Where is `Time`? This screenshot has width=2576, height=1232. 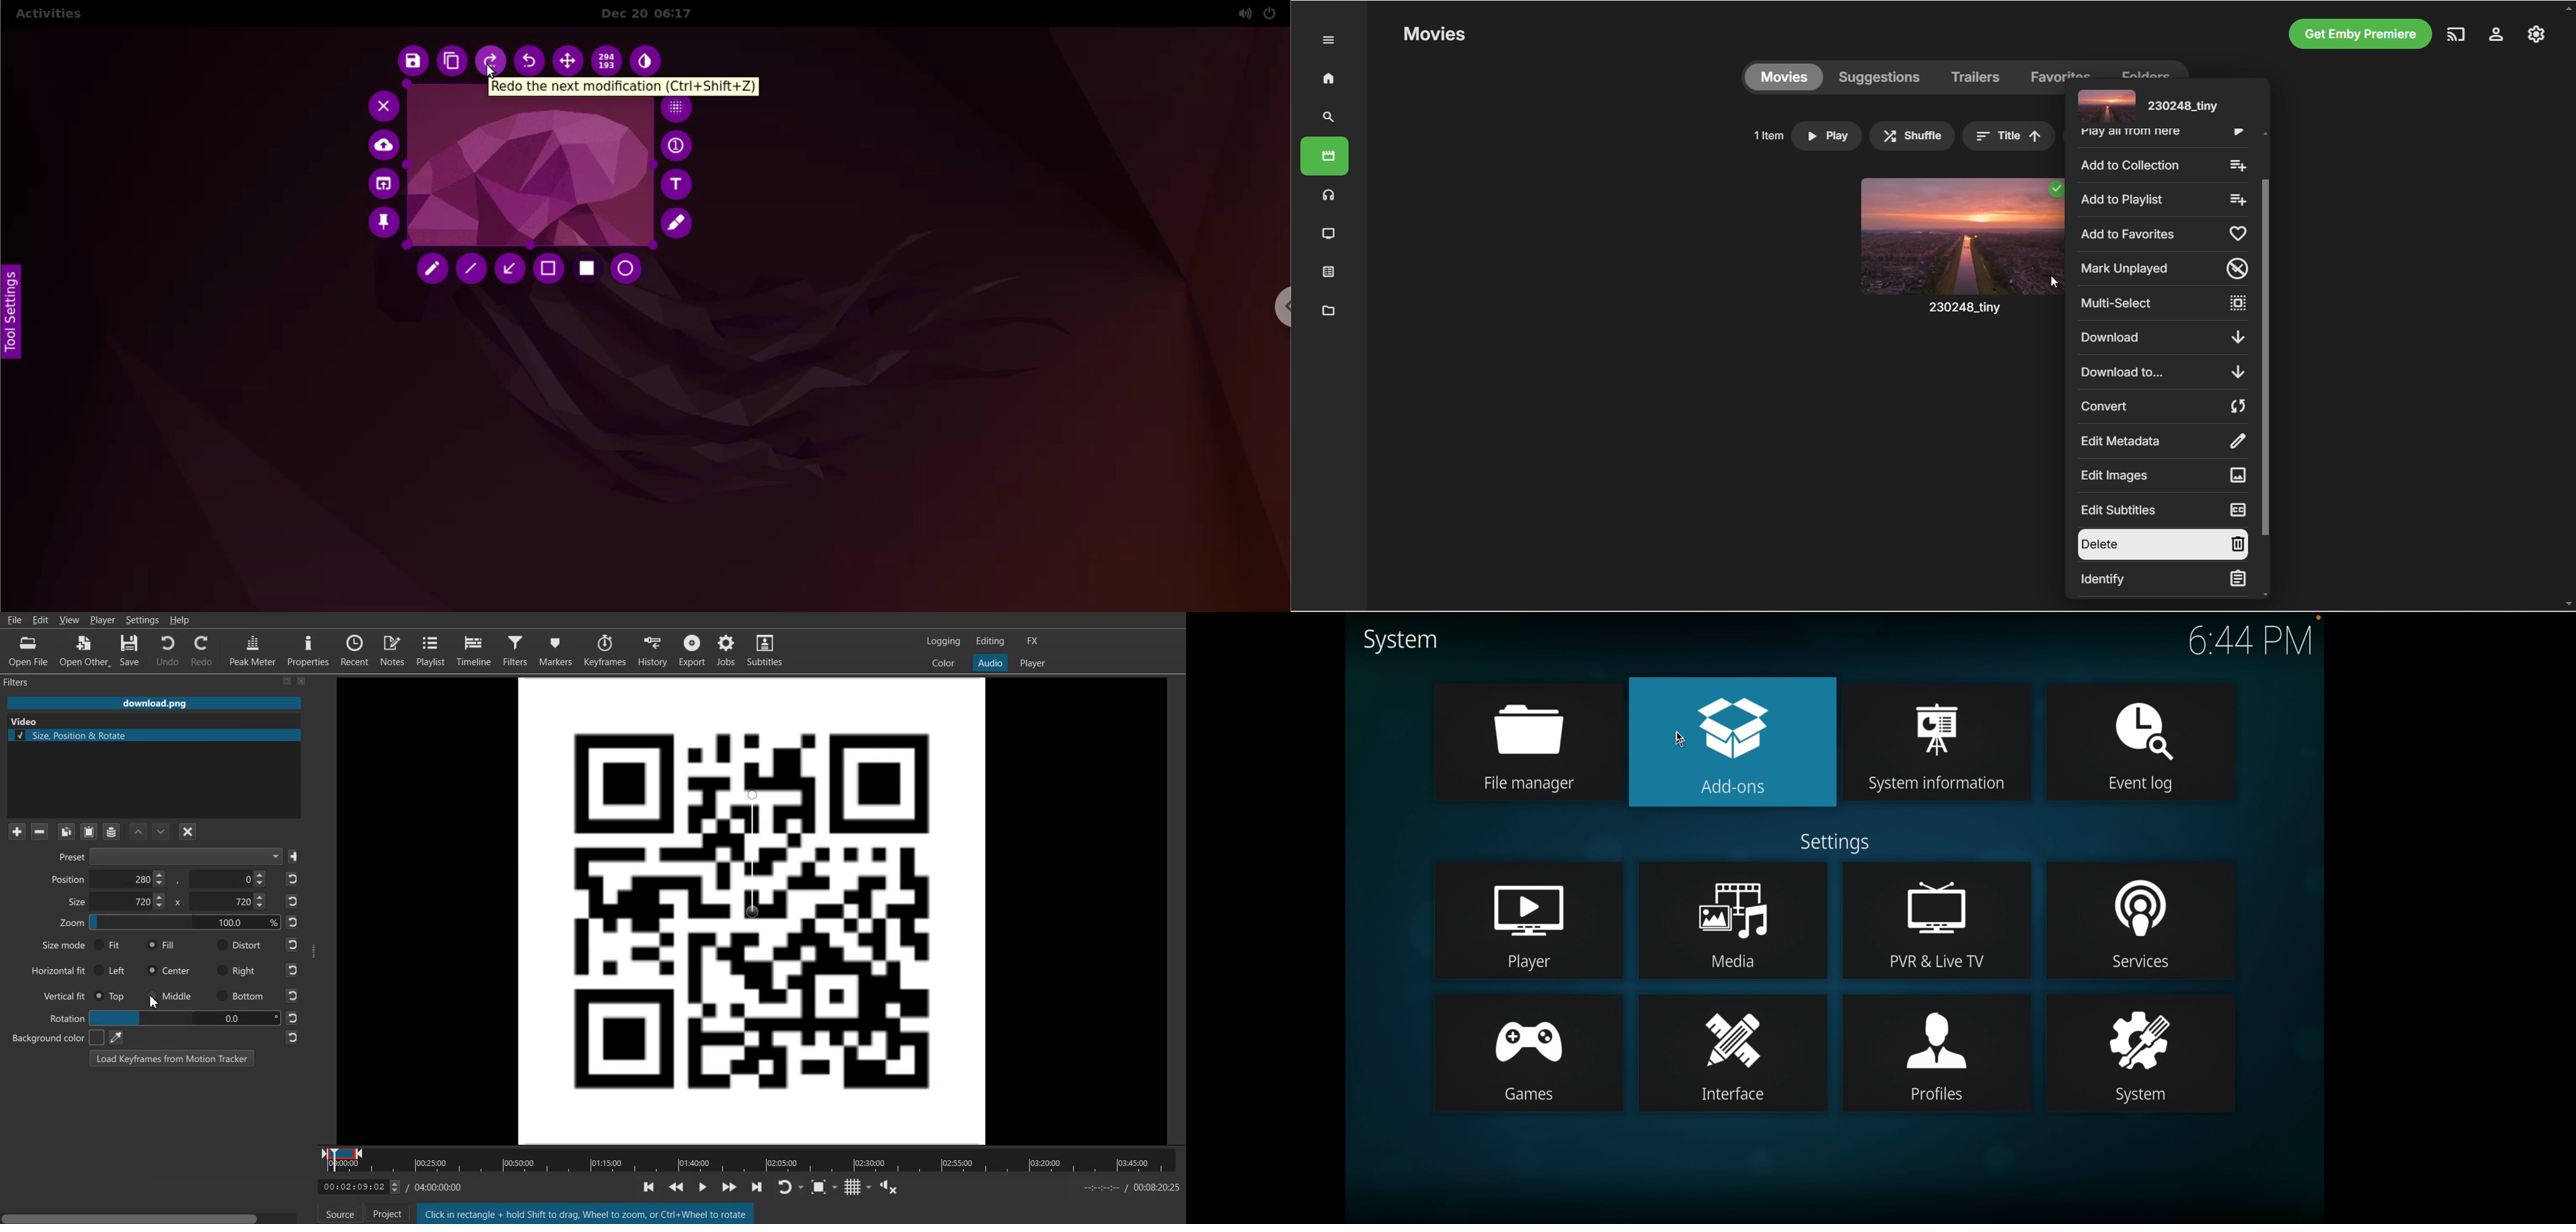
Time is located at coordinates (439, 1186).